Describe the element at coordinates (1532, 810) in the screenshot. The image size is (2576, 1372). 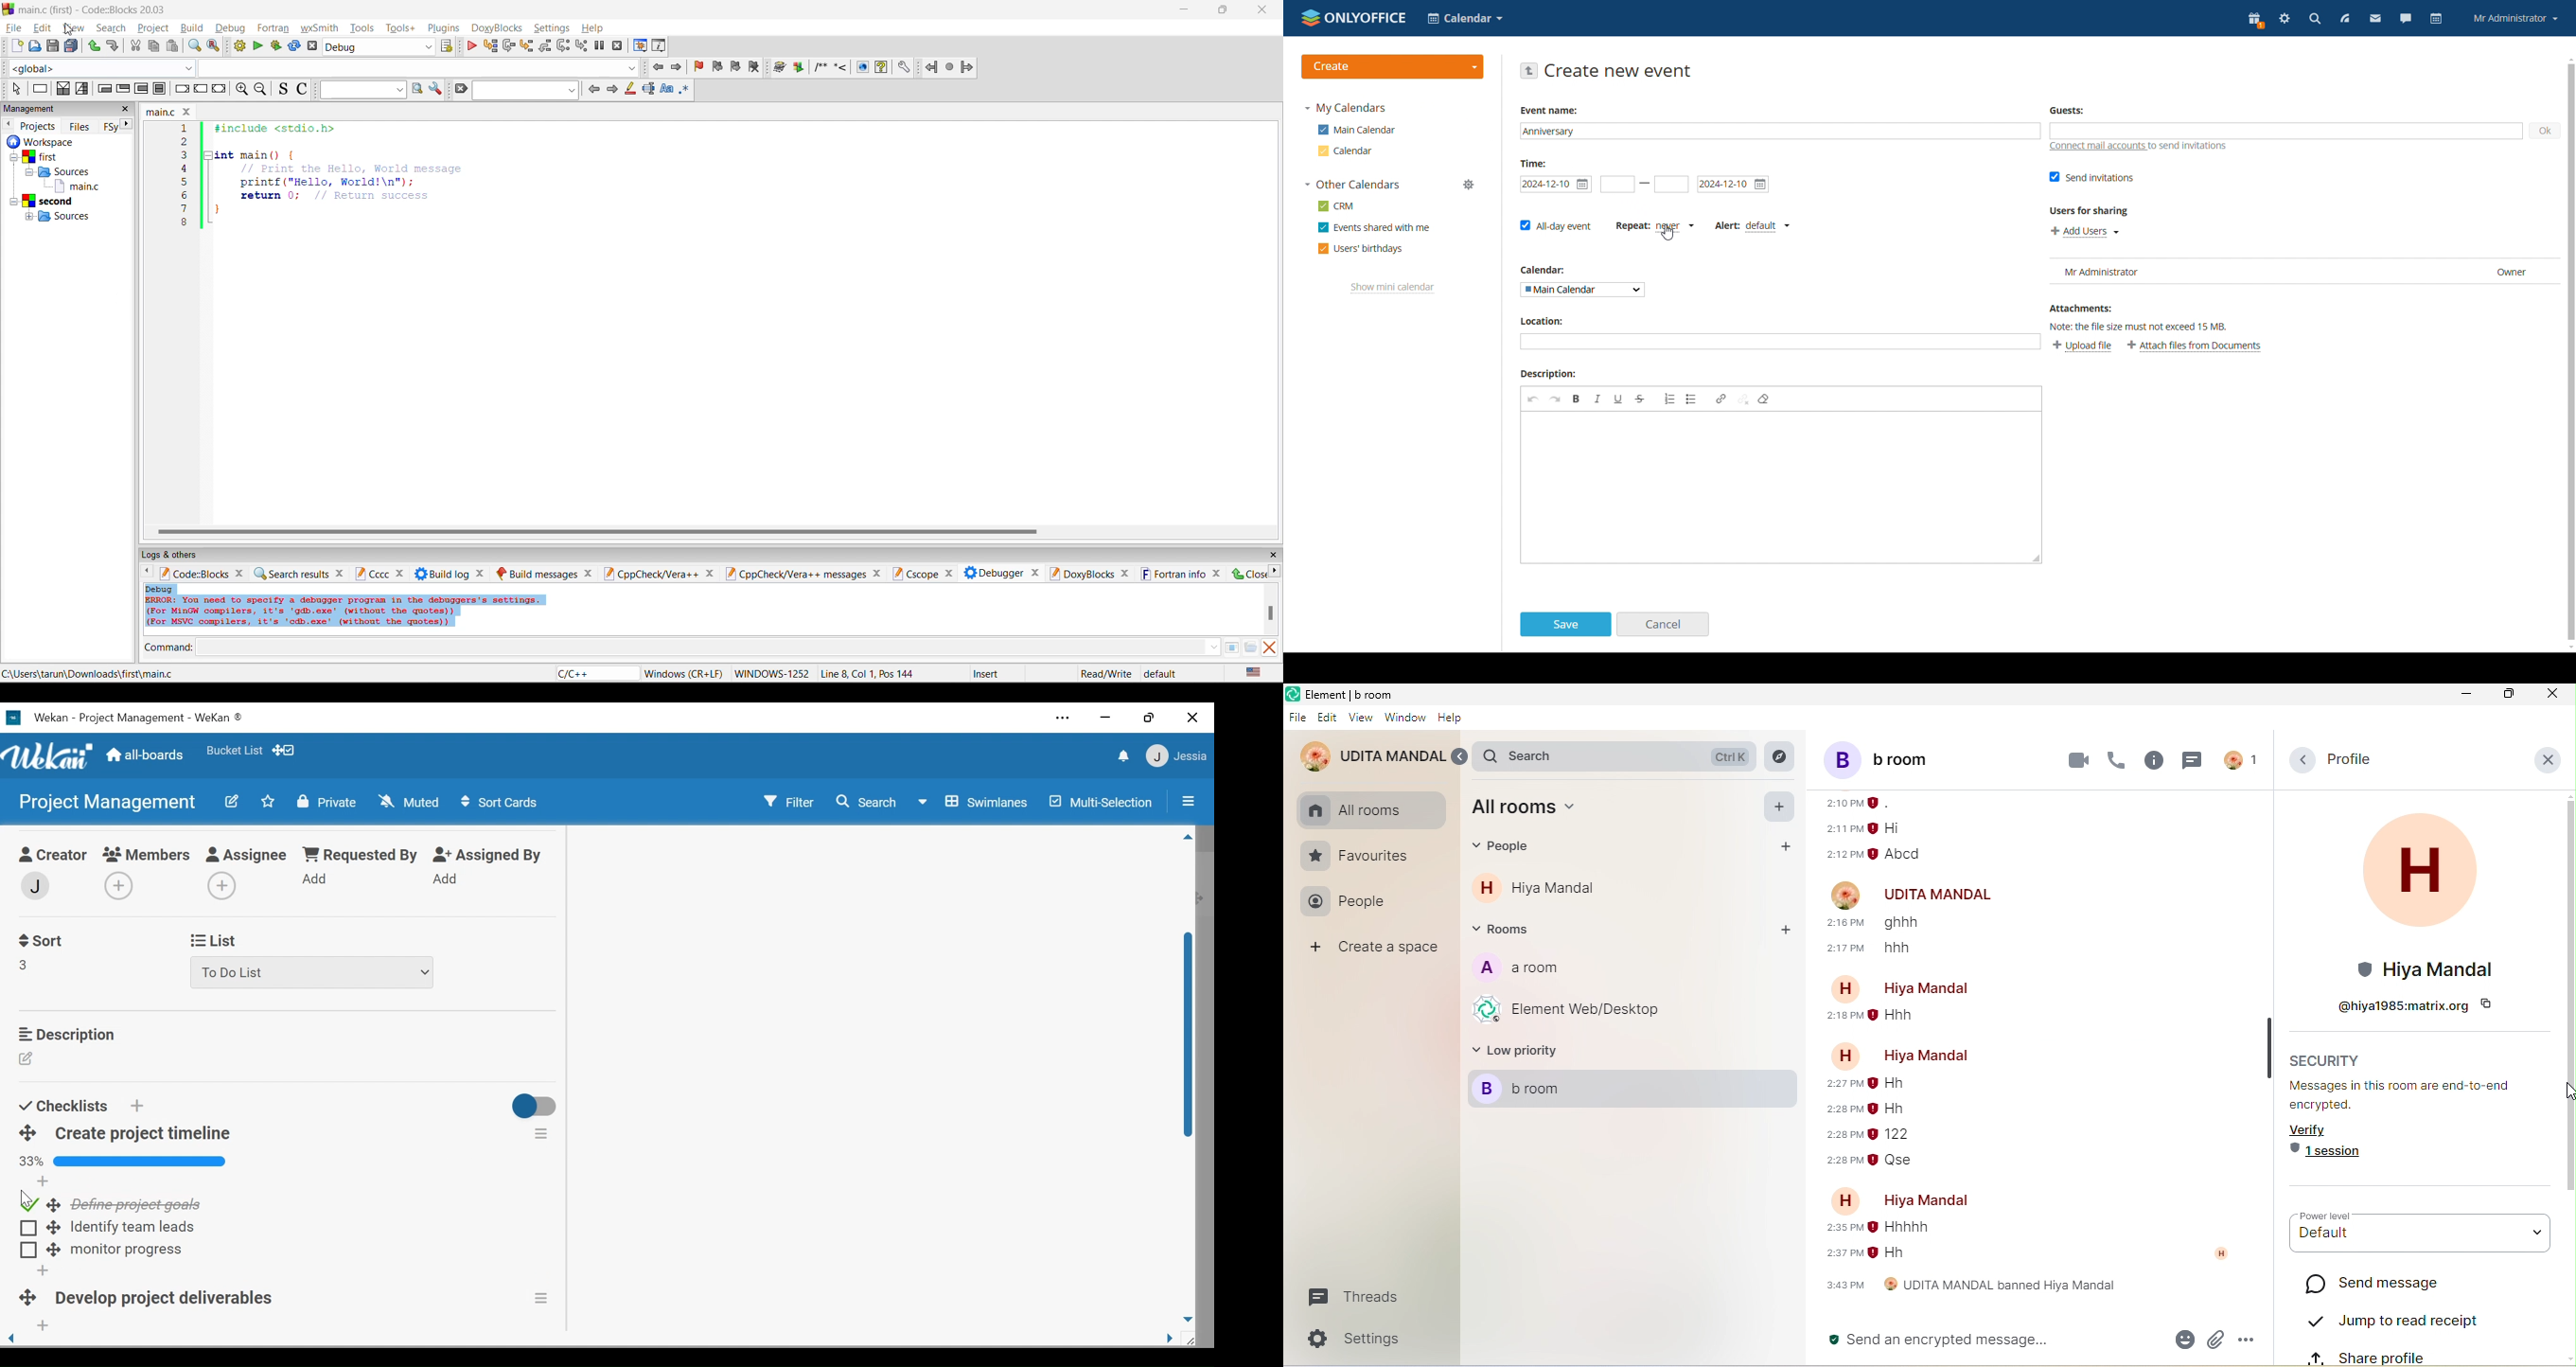
I see `all room` at that location.